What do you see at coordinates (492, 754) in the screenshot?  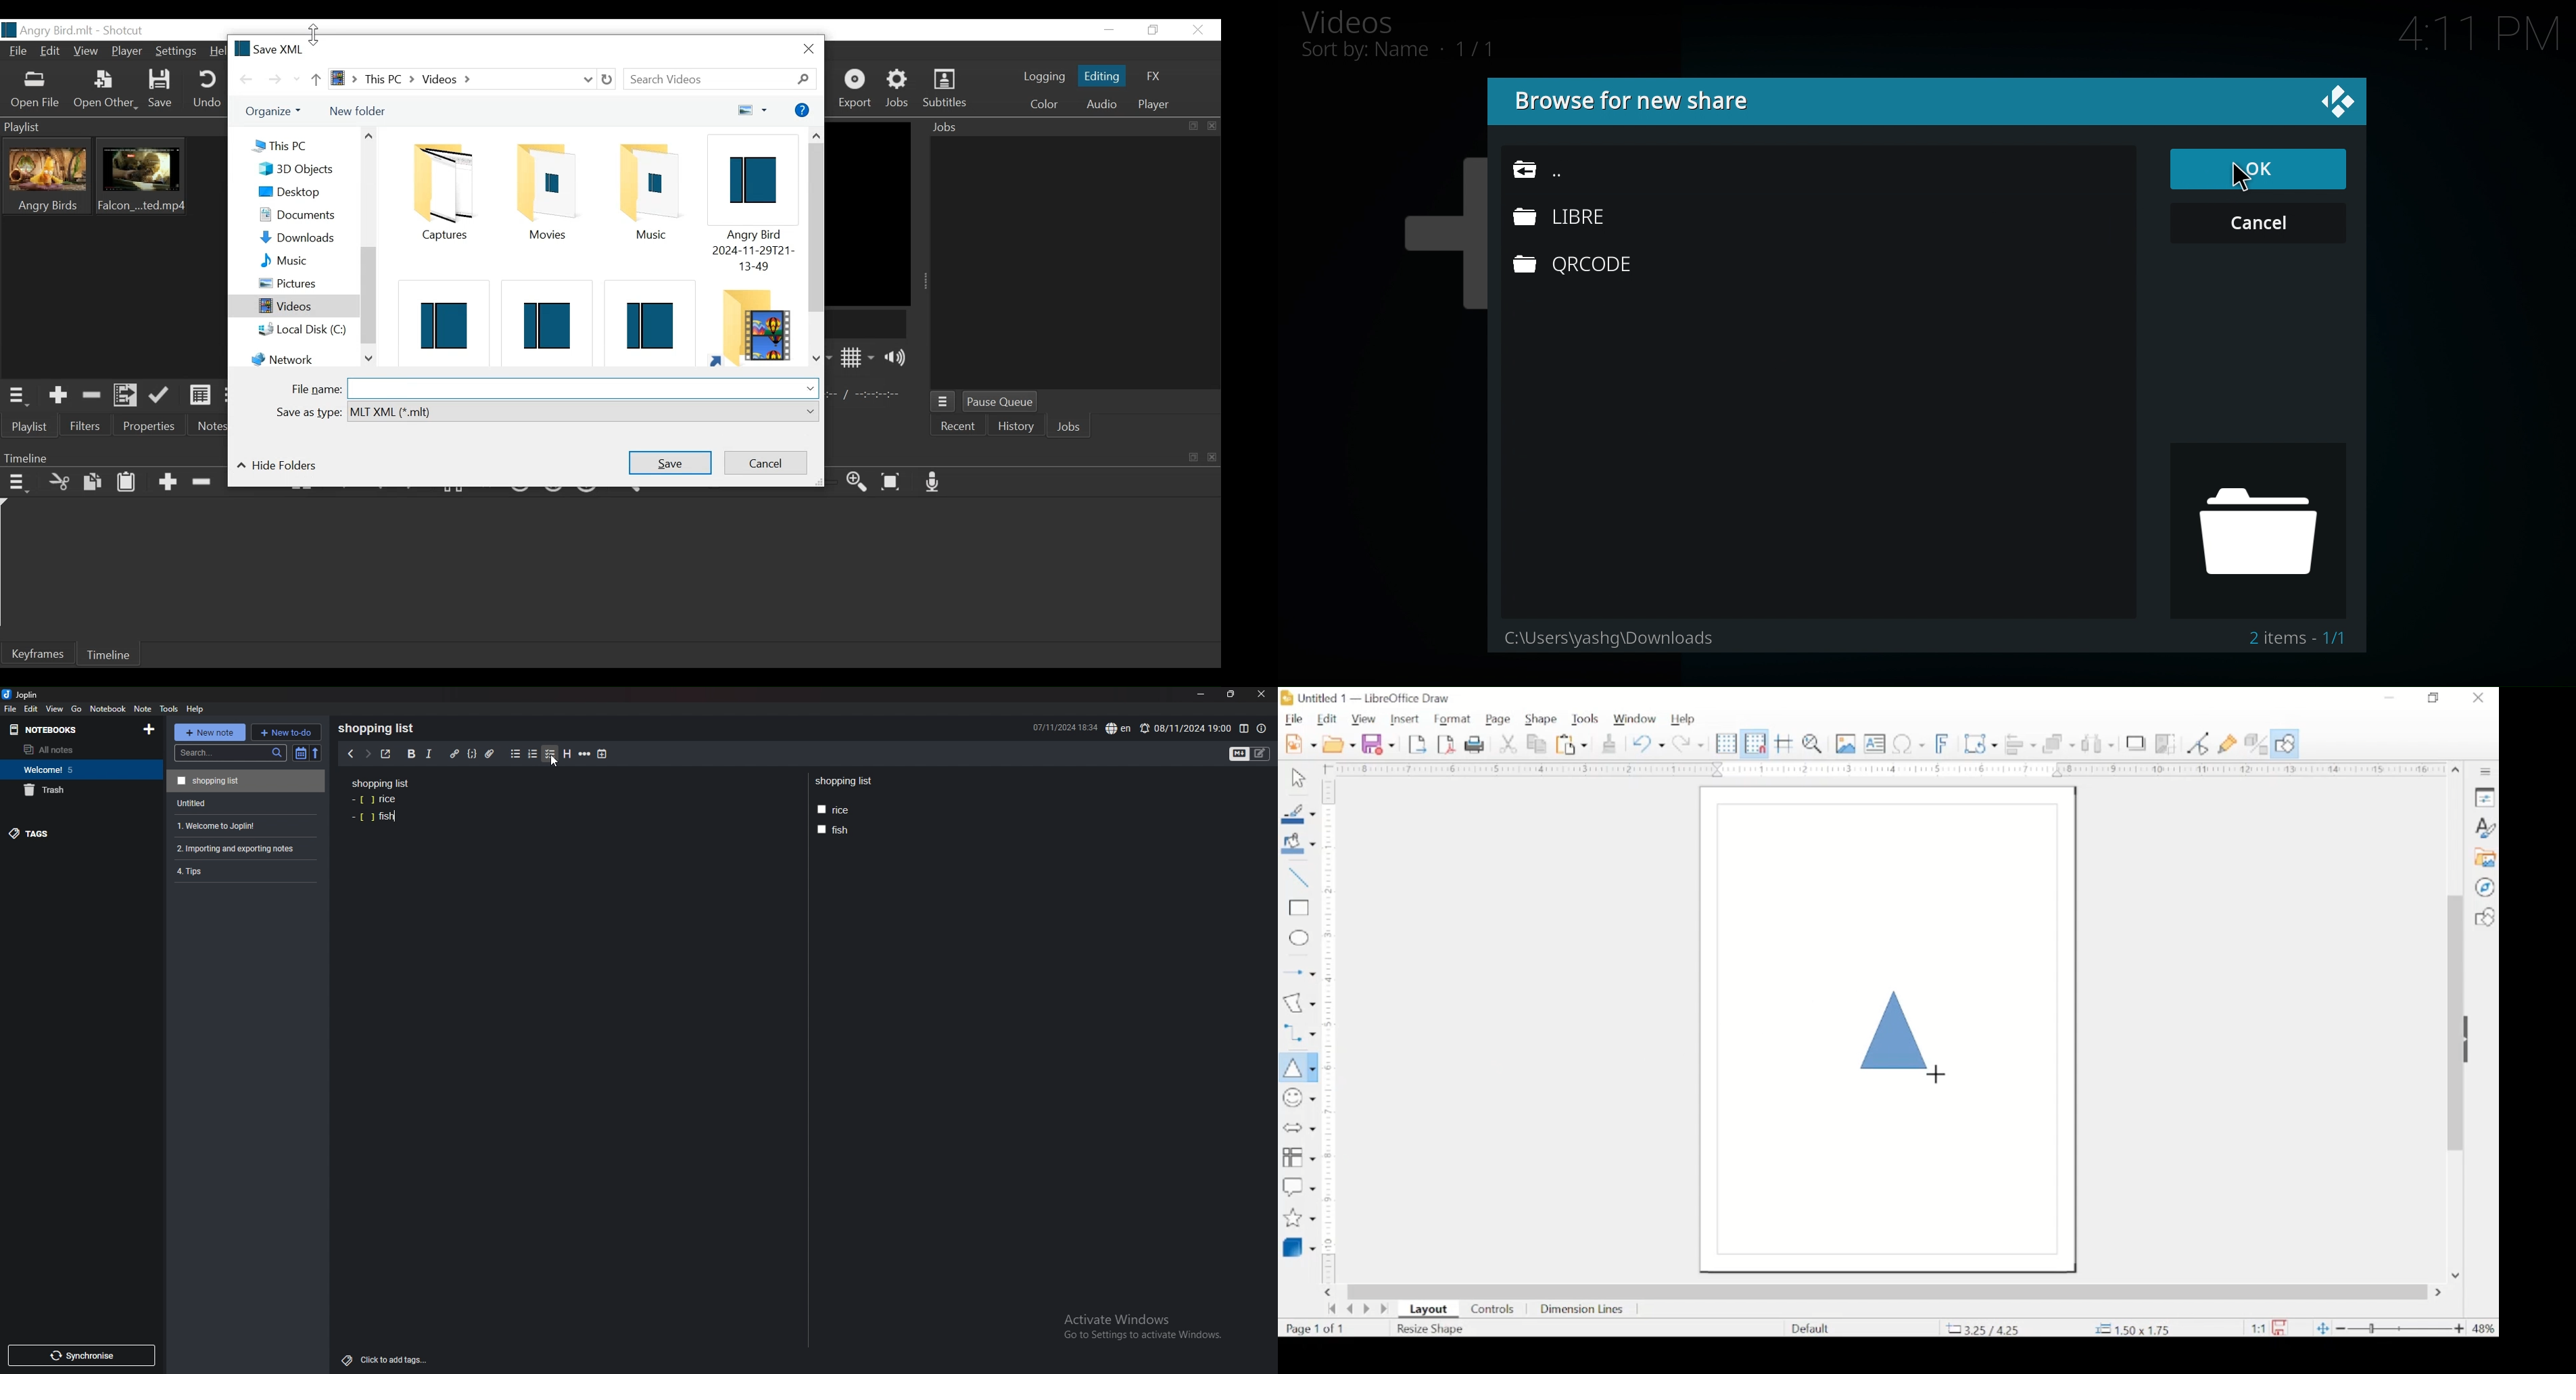 I see `attachment` at bounding box center [492, 754].